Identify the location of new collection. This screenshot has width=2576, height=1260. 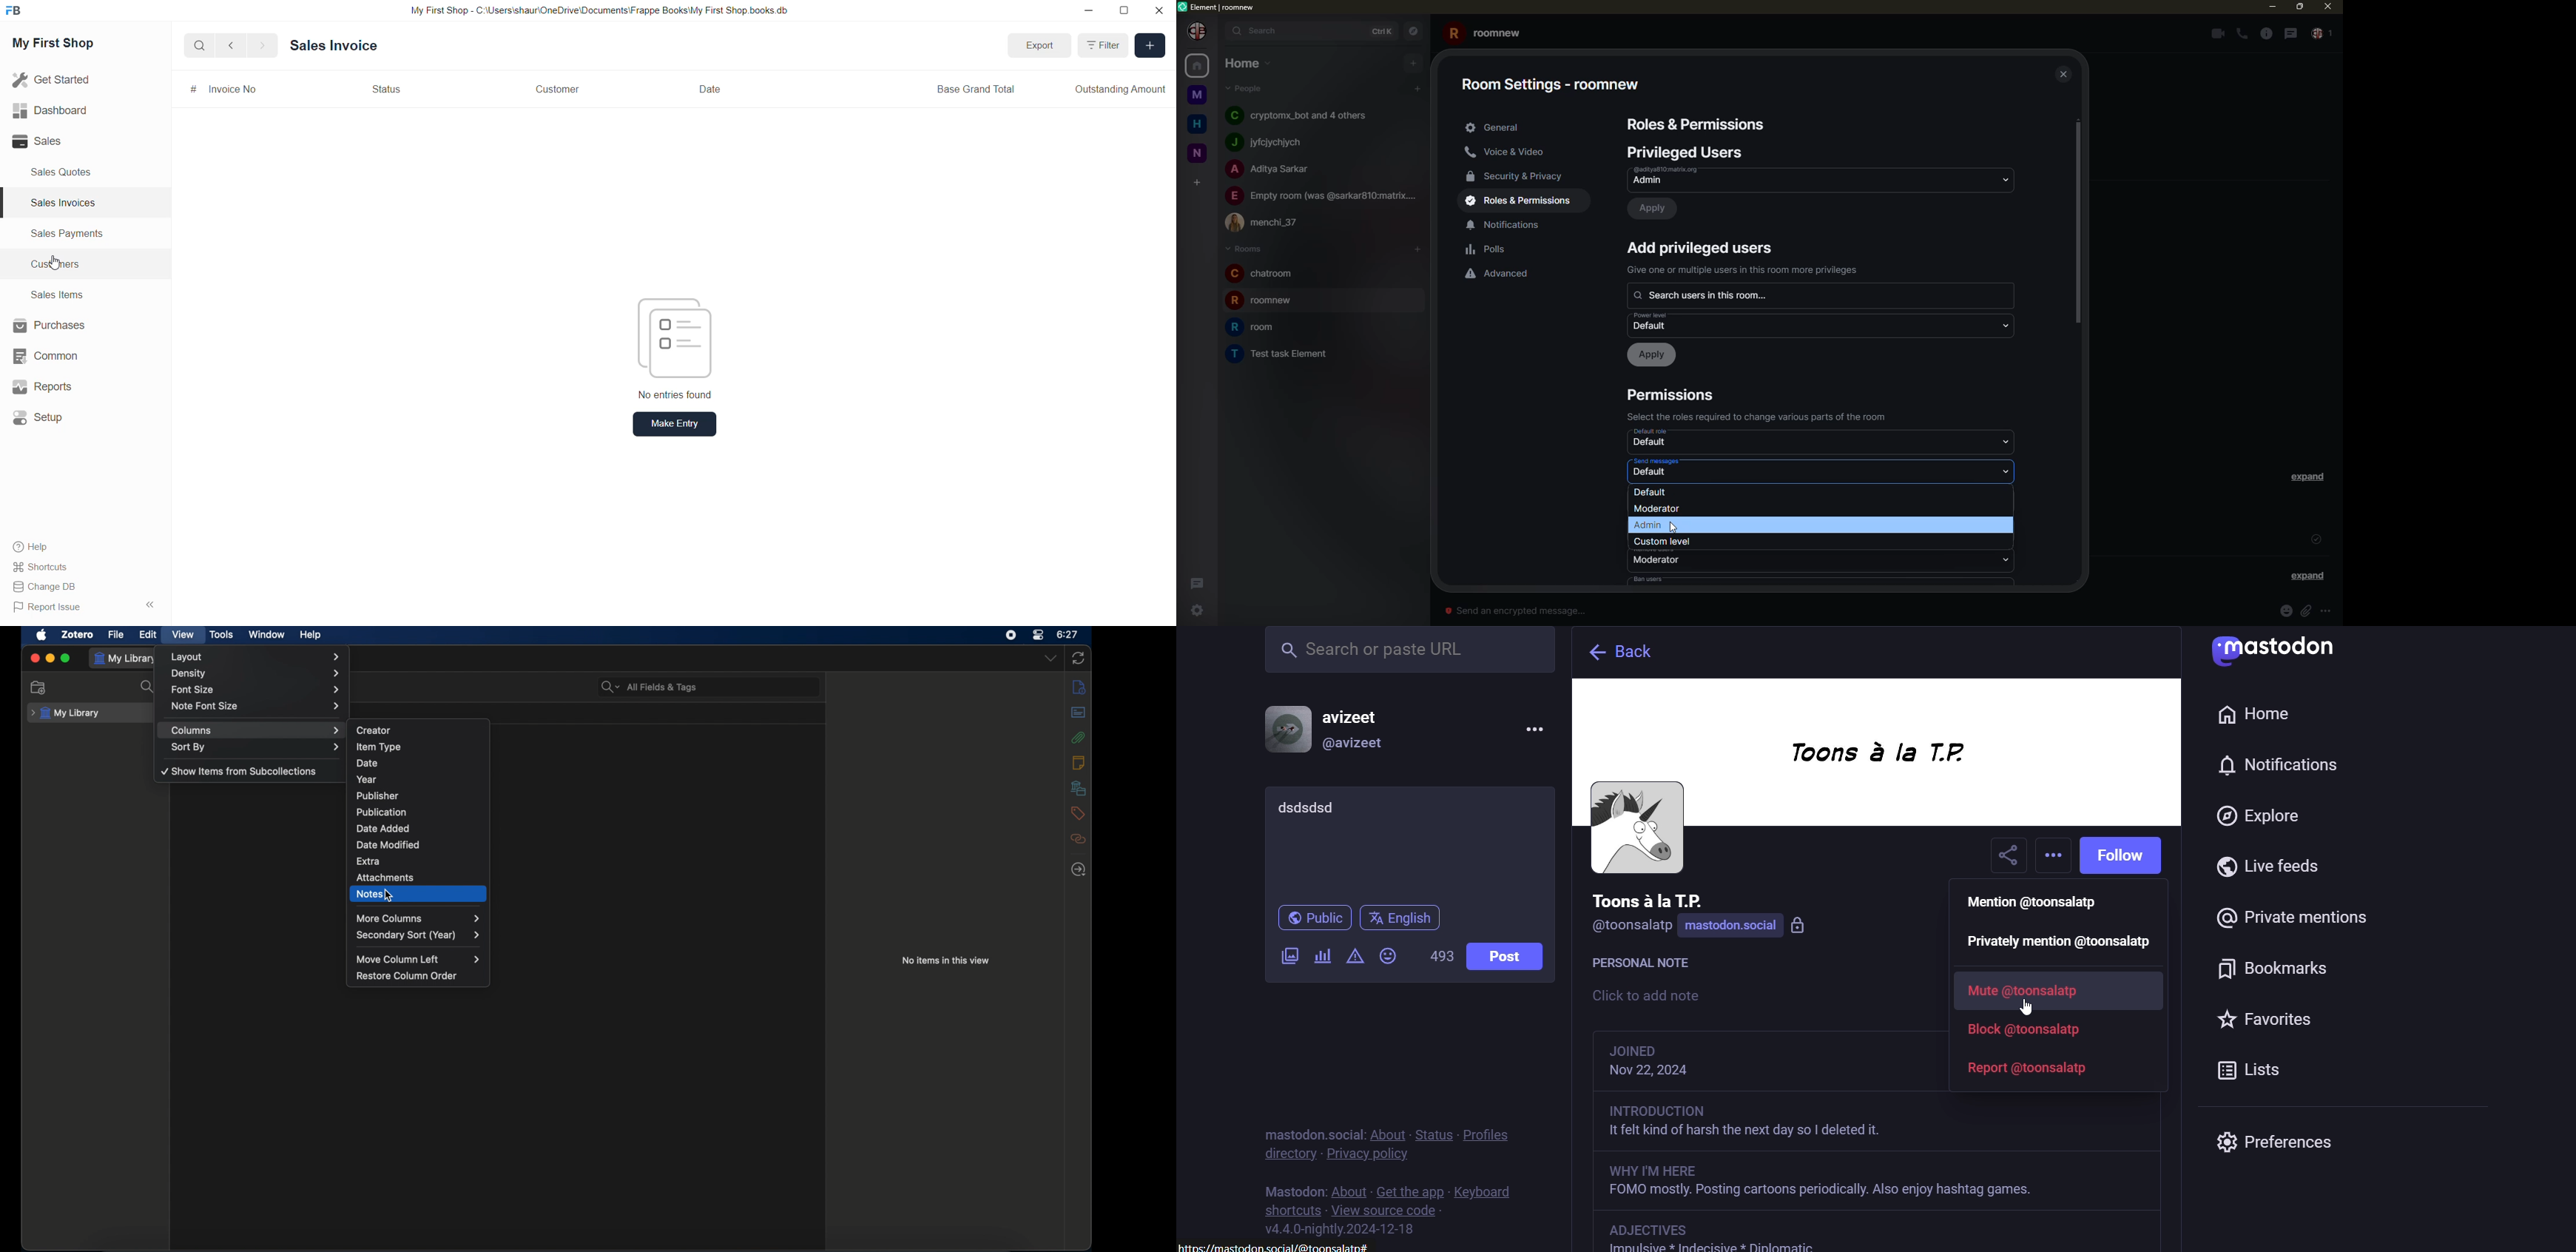
(39, 688).